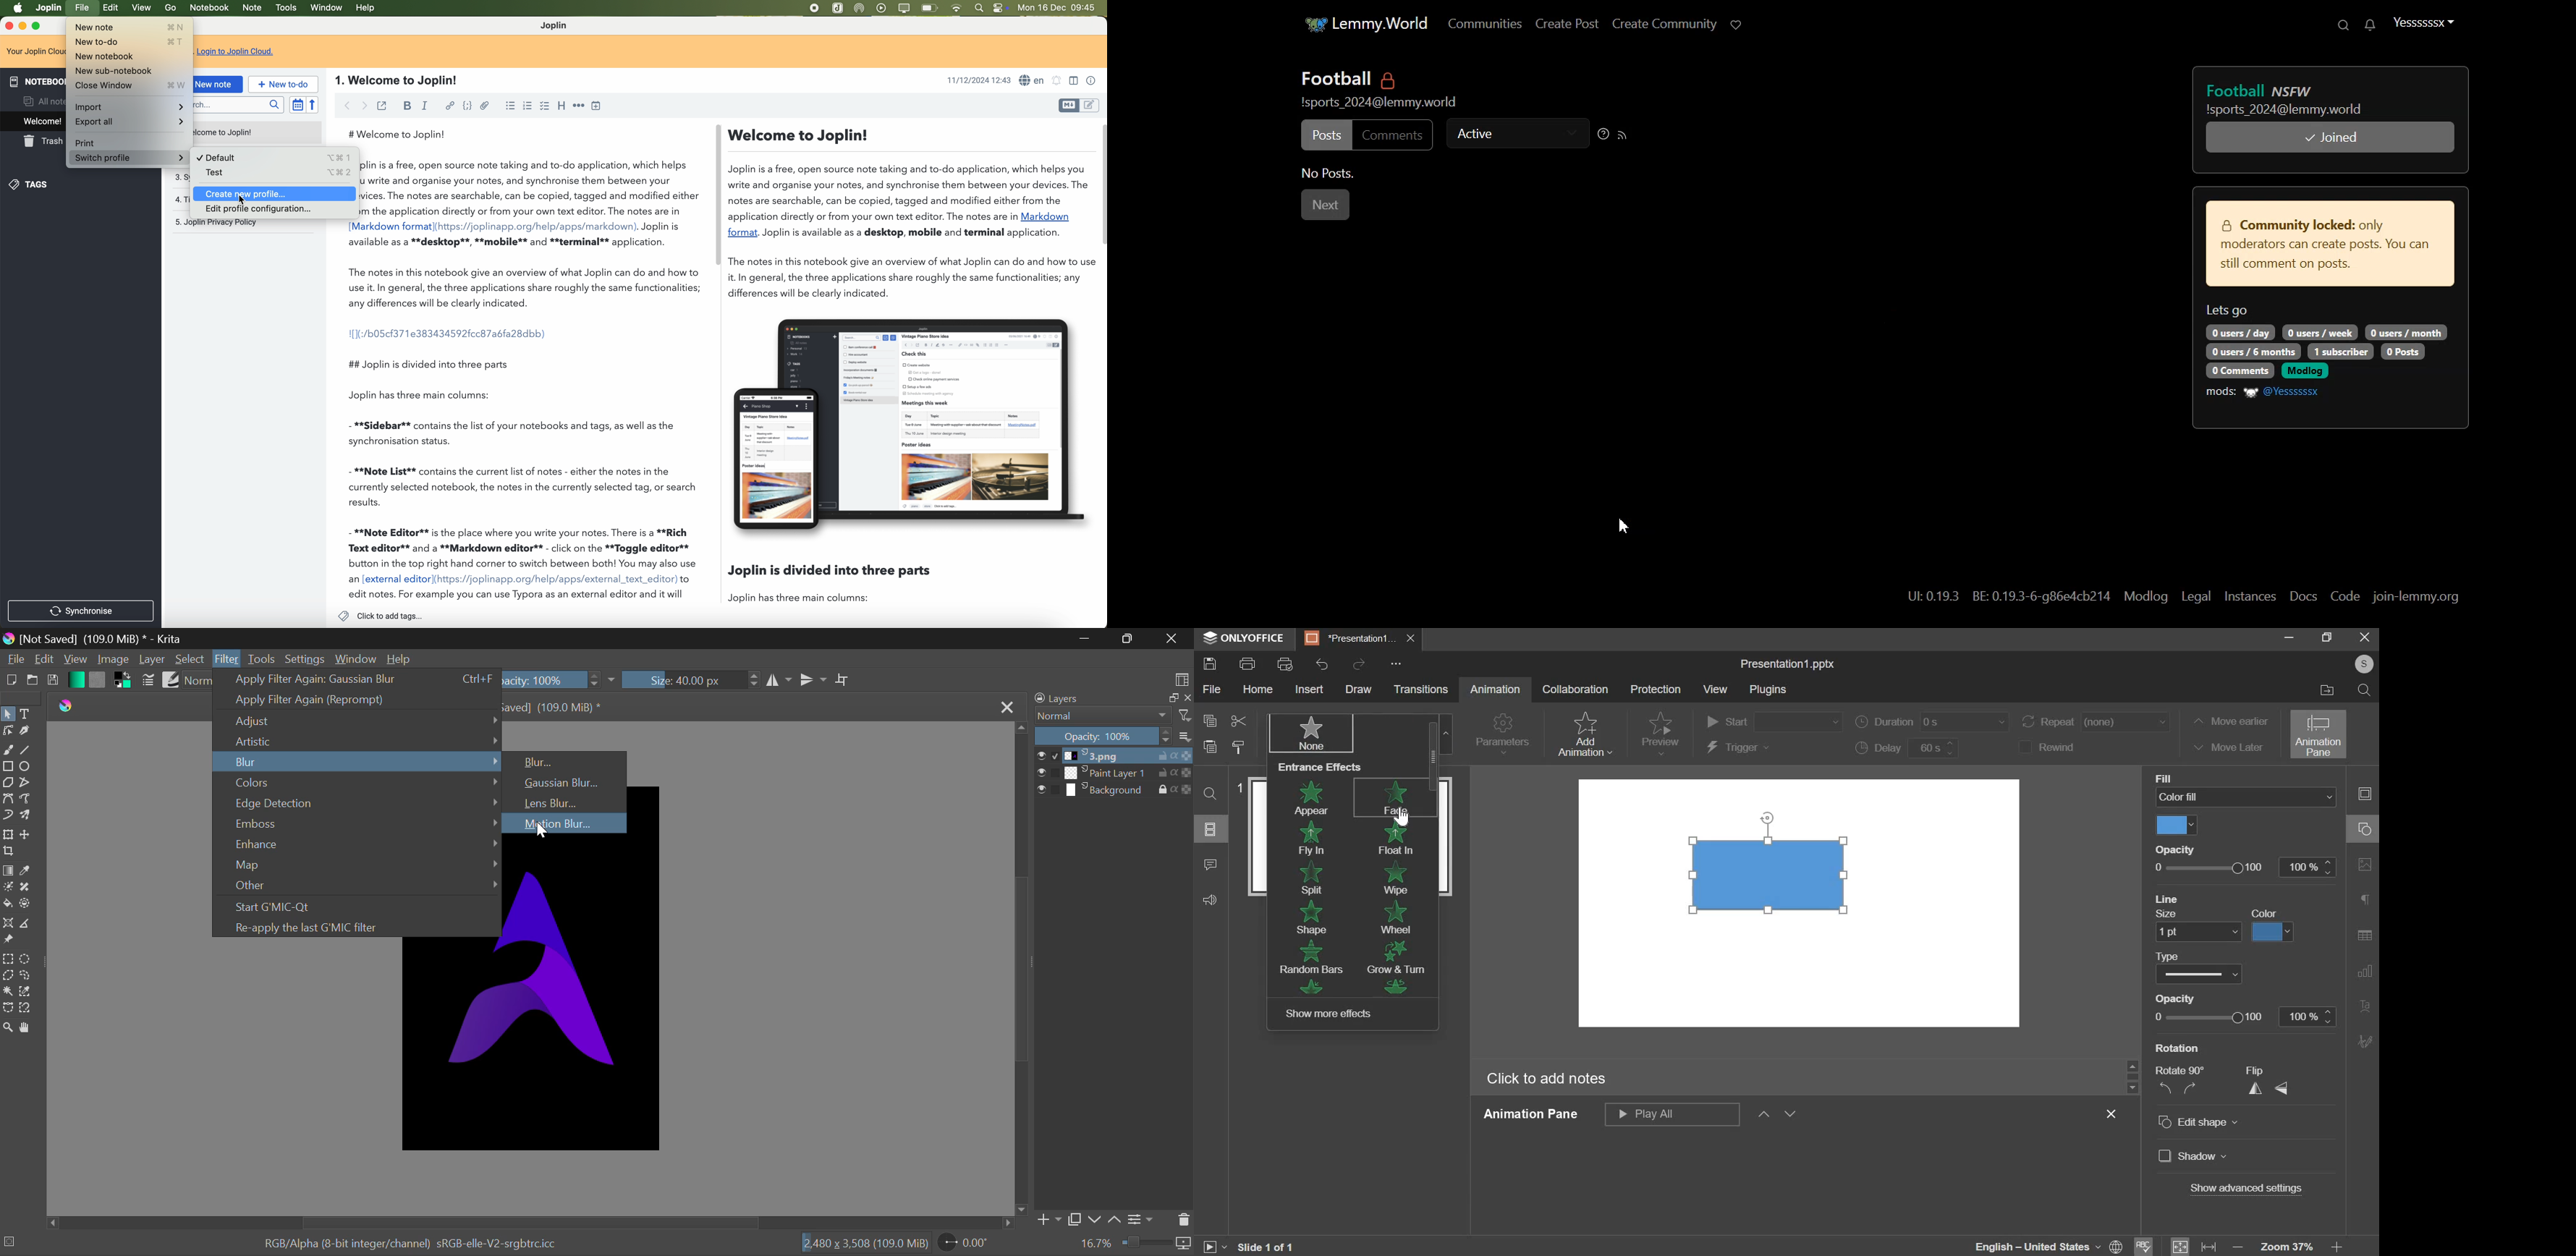 The image size is (2576, 1260). I want to click on screen, so click(904, 9).